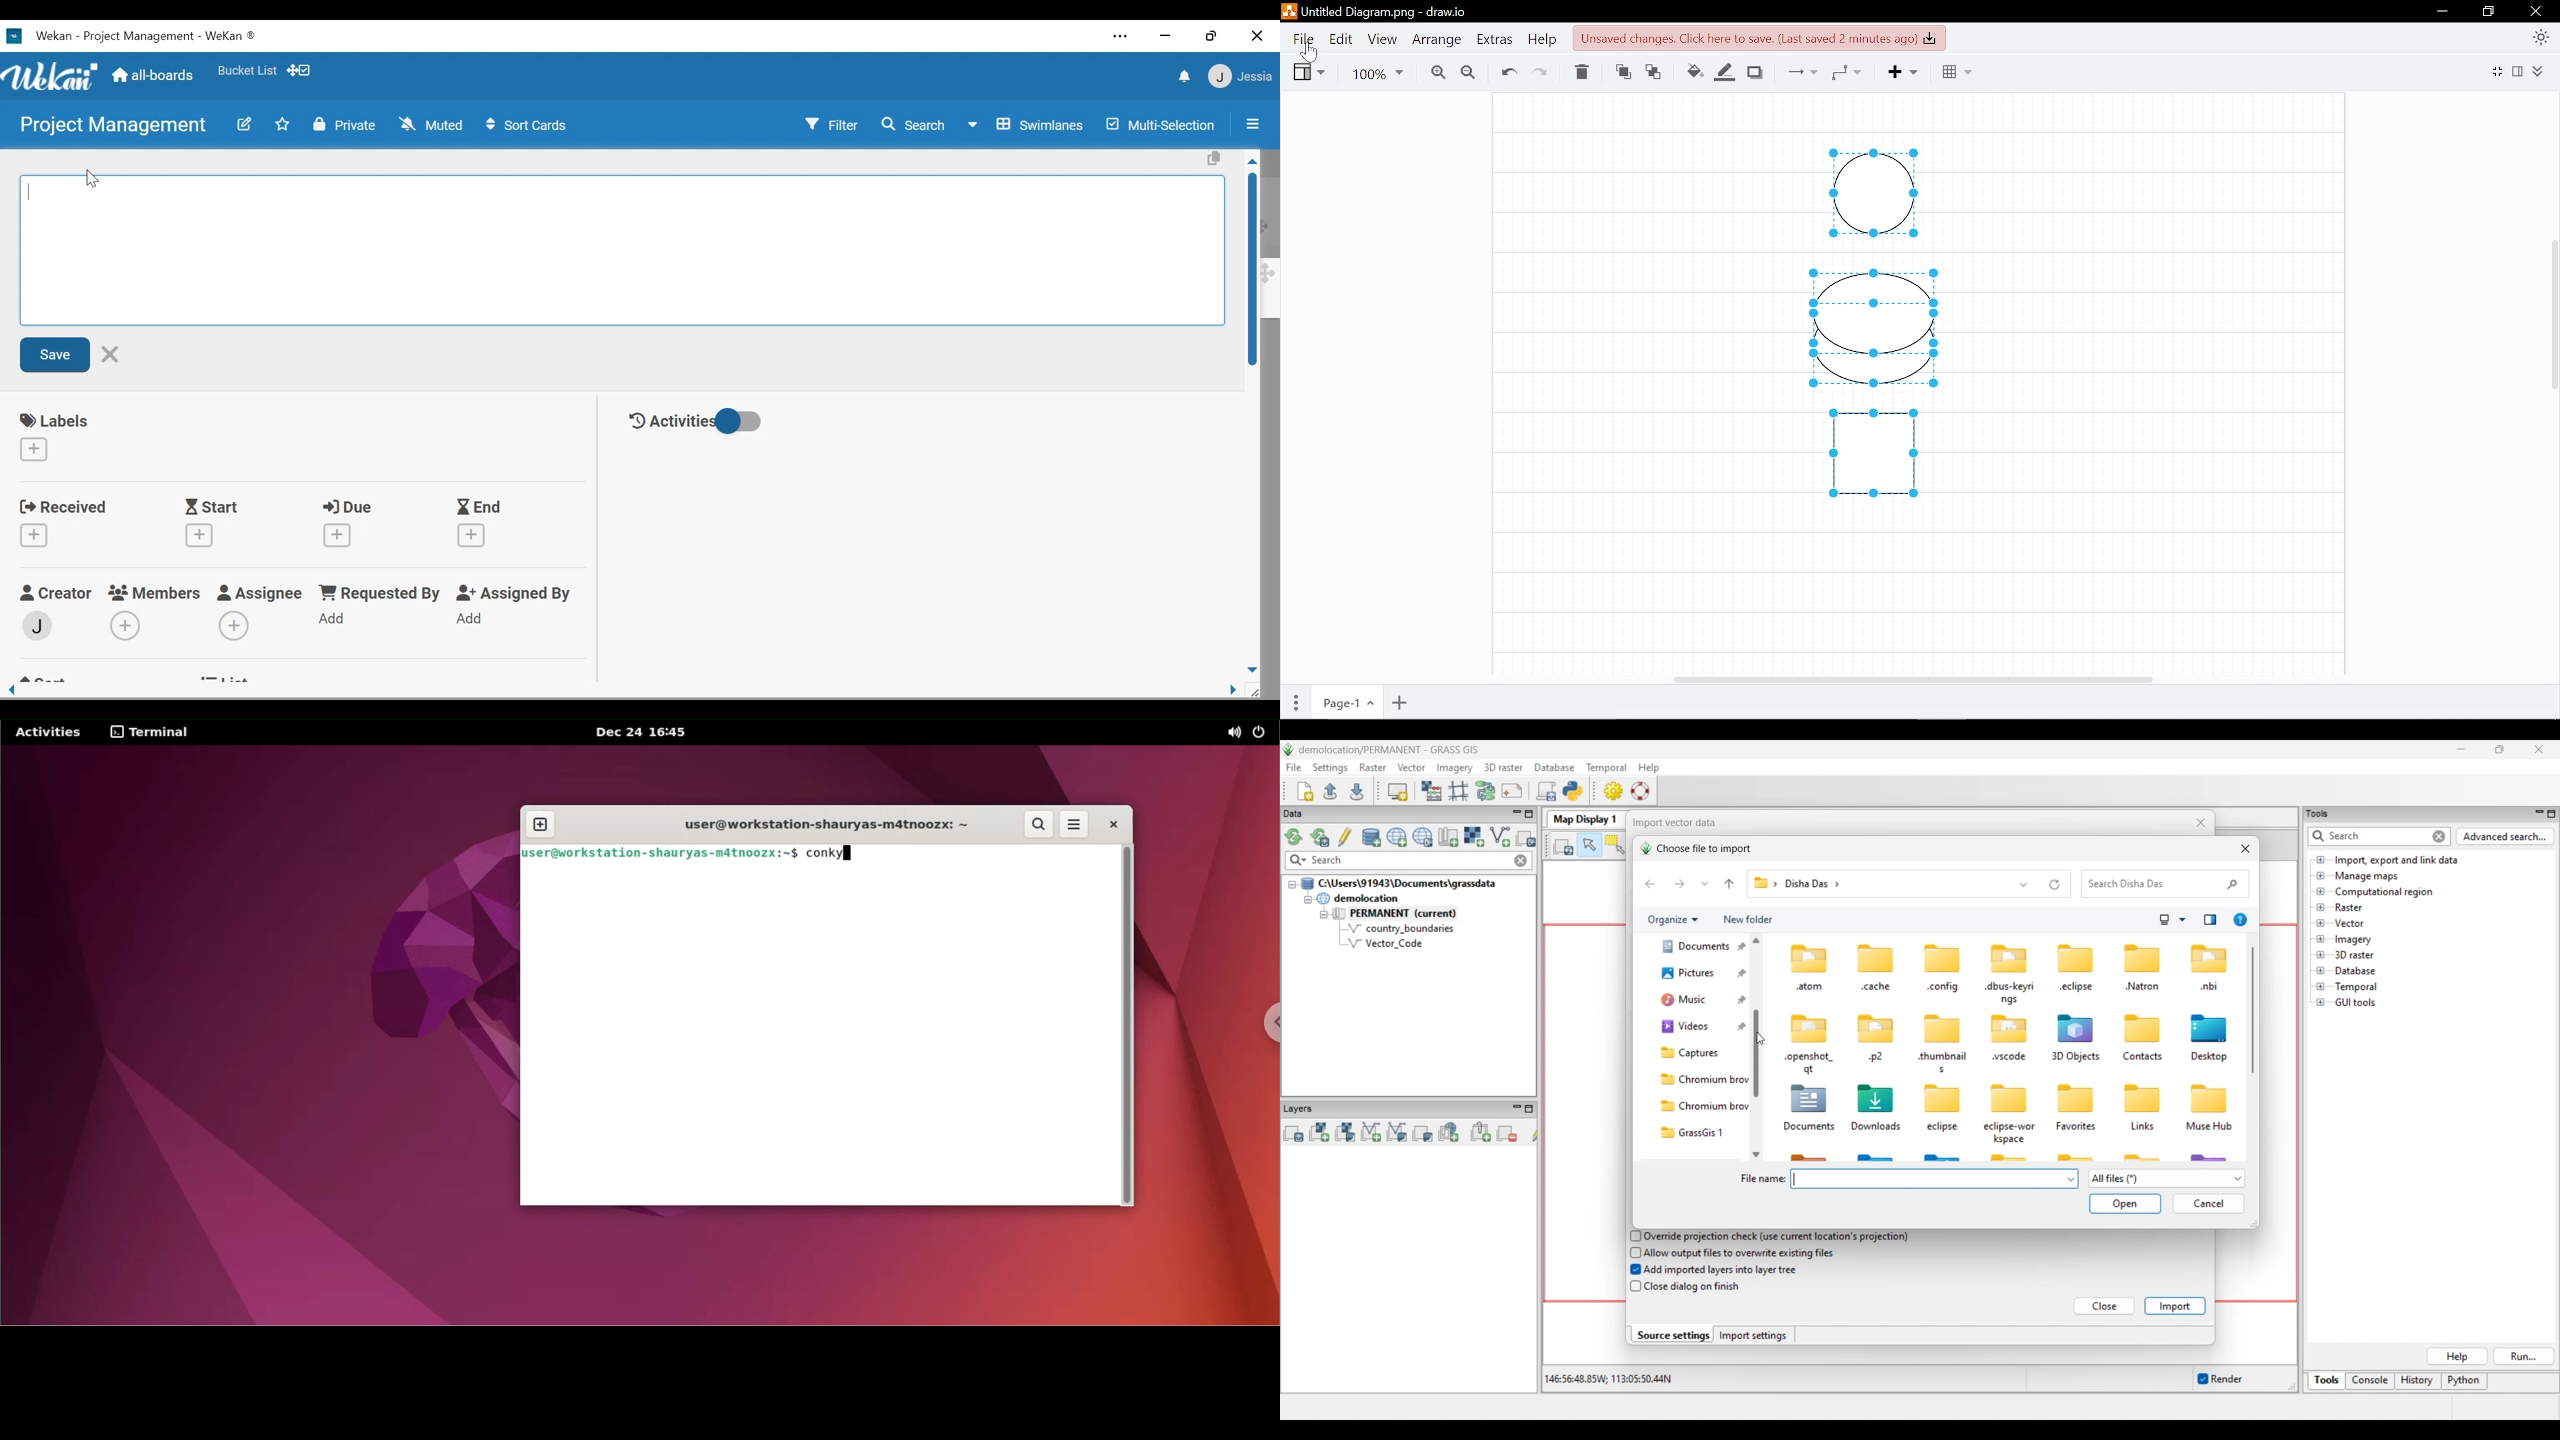  I want to click on Private, so click(345, 125).